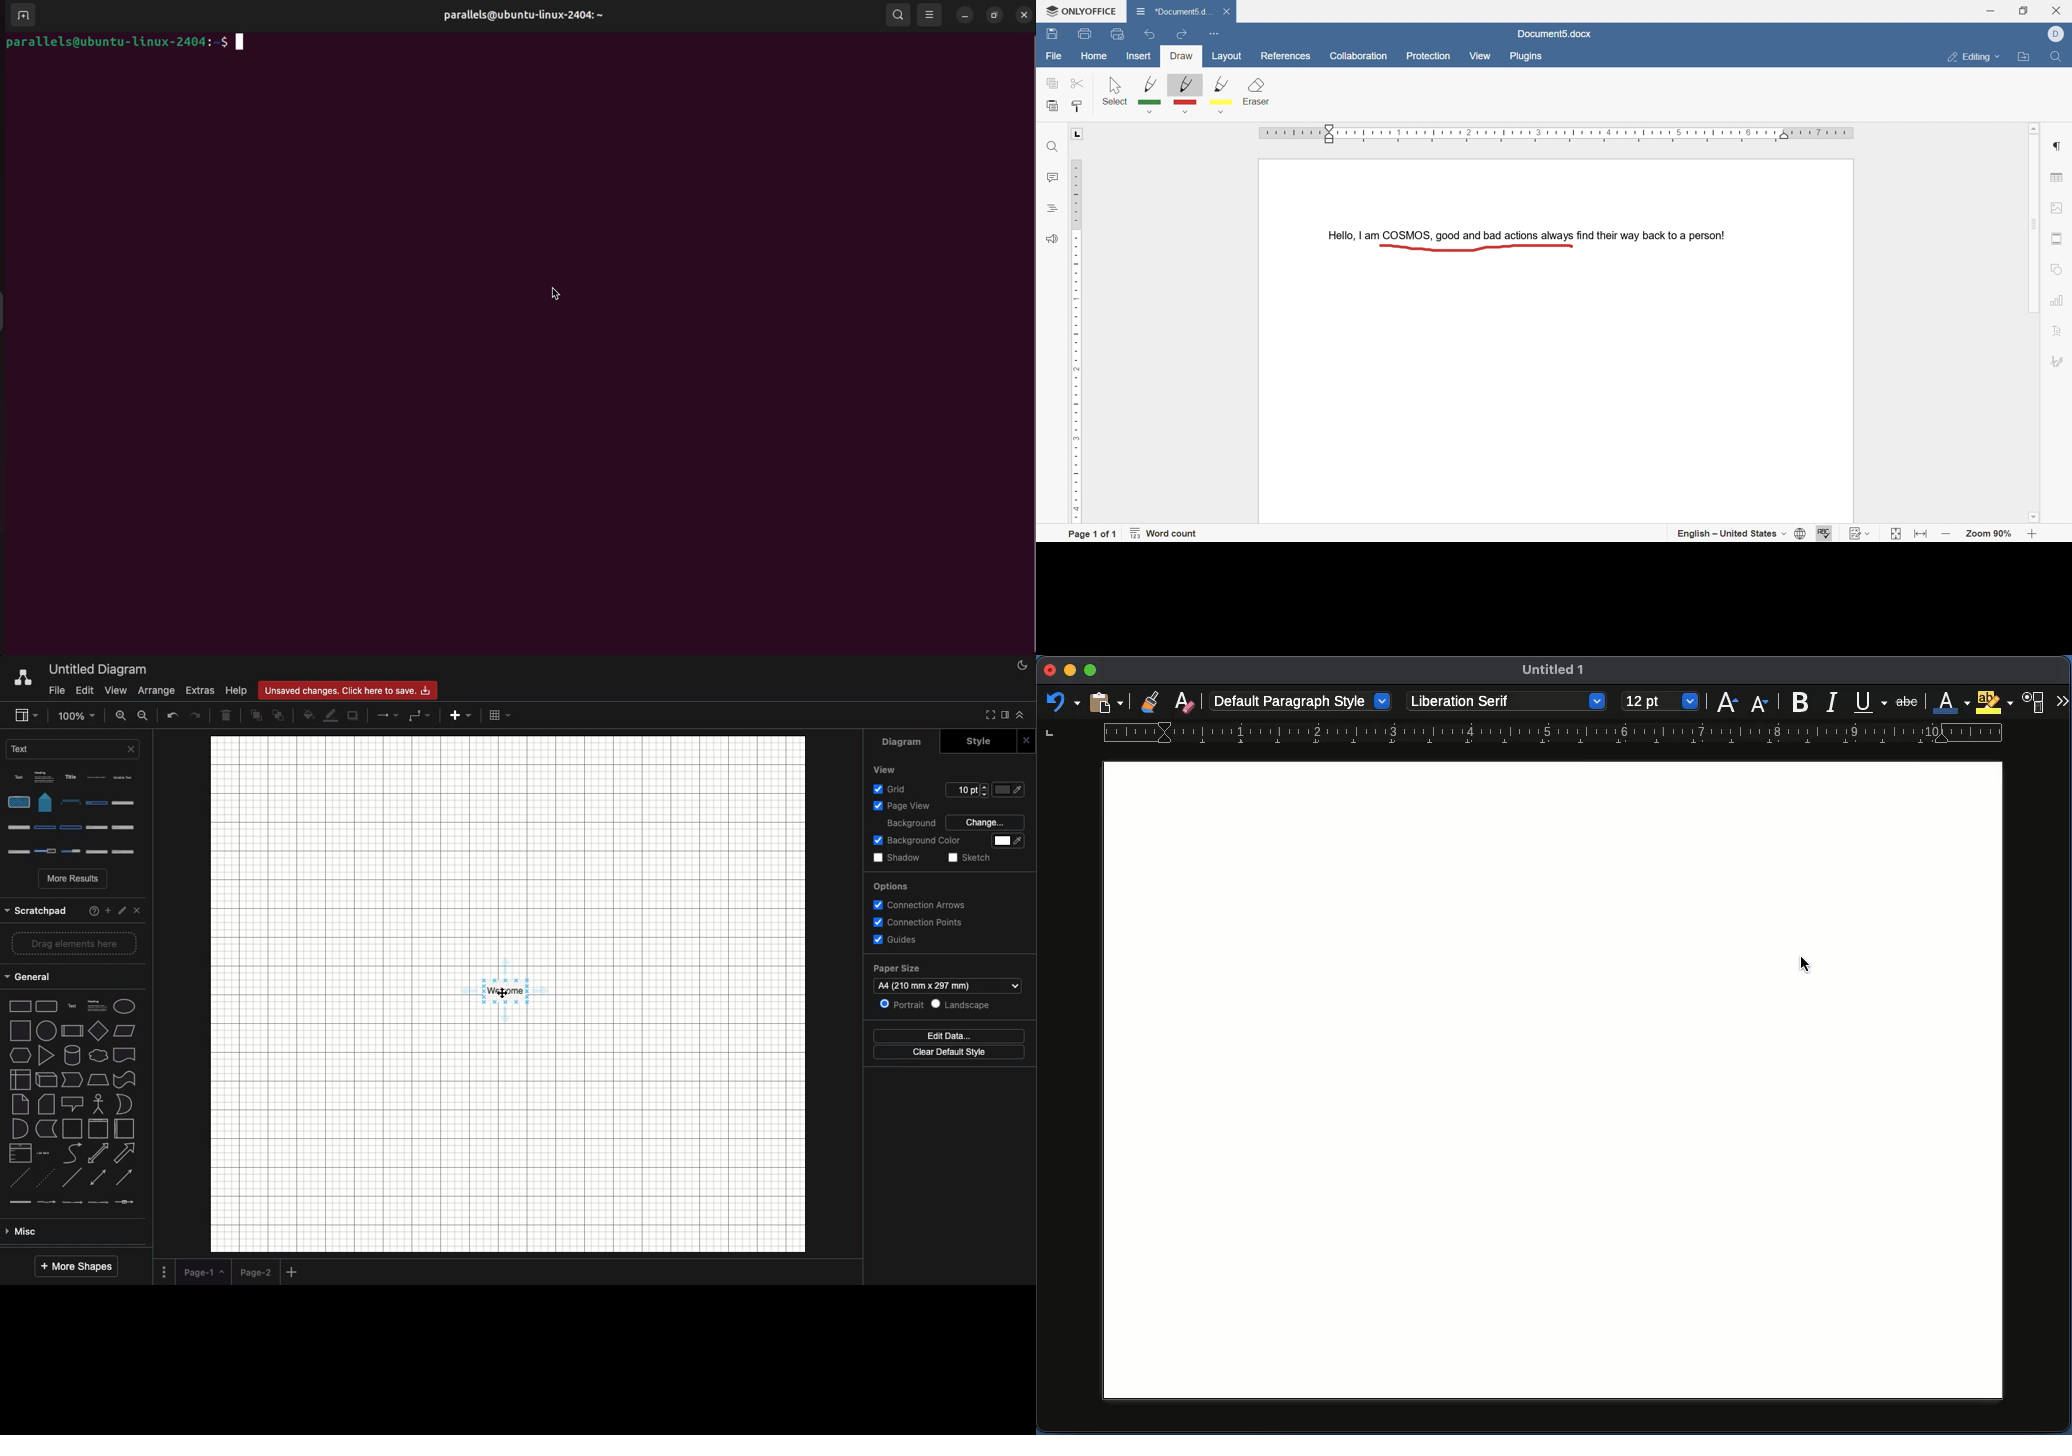  Describe the element at coordinates (1660, 702) in the screenshot. I see `Size` at that location.